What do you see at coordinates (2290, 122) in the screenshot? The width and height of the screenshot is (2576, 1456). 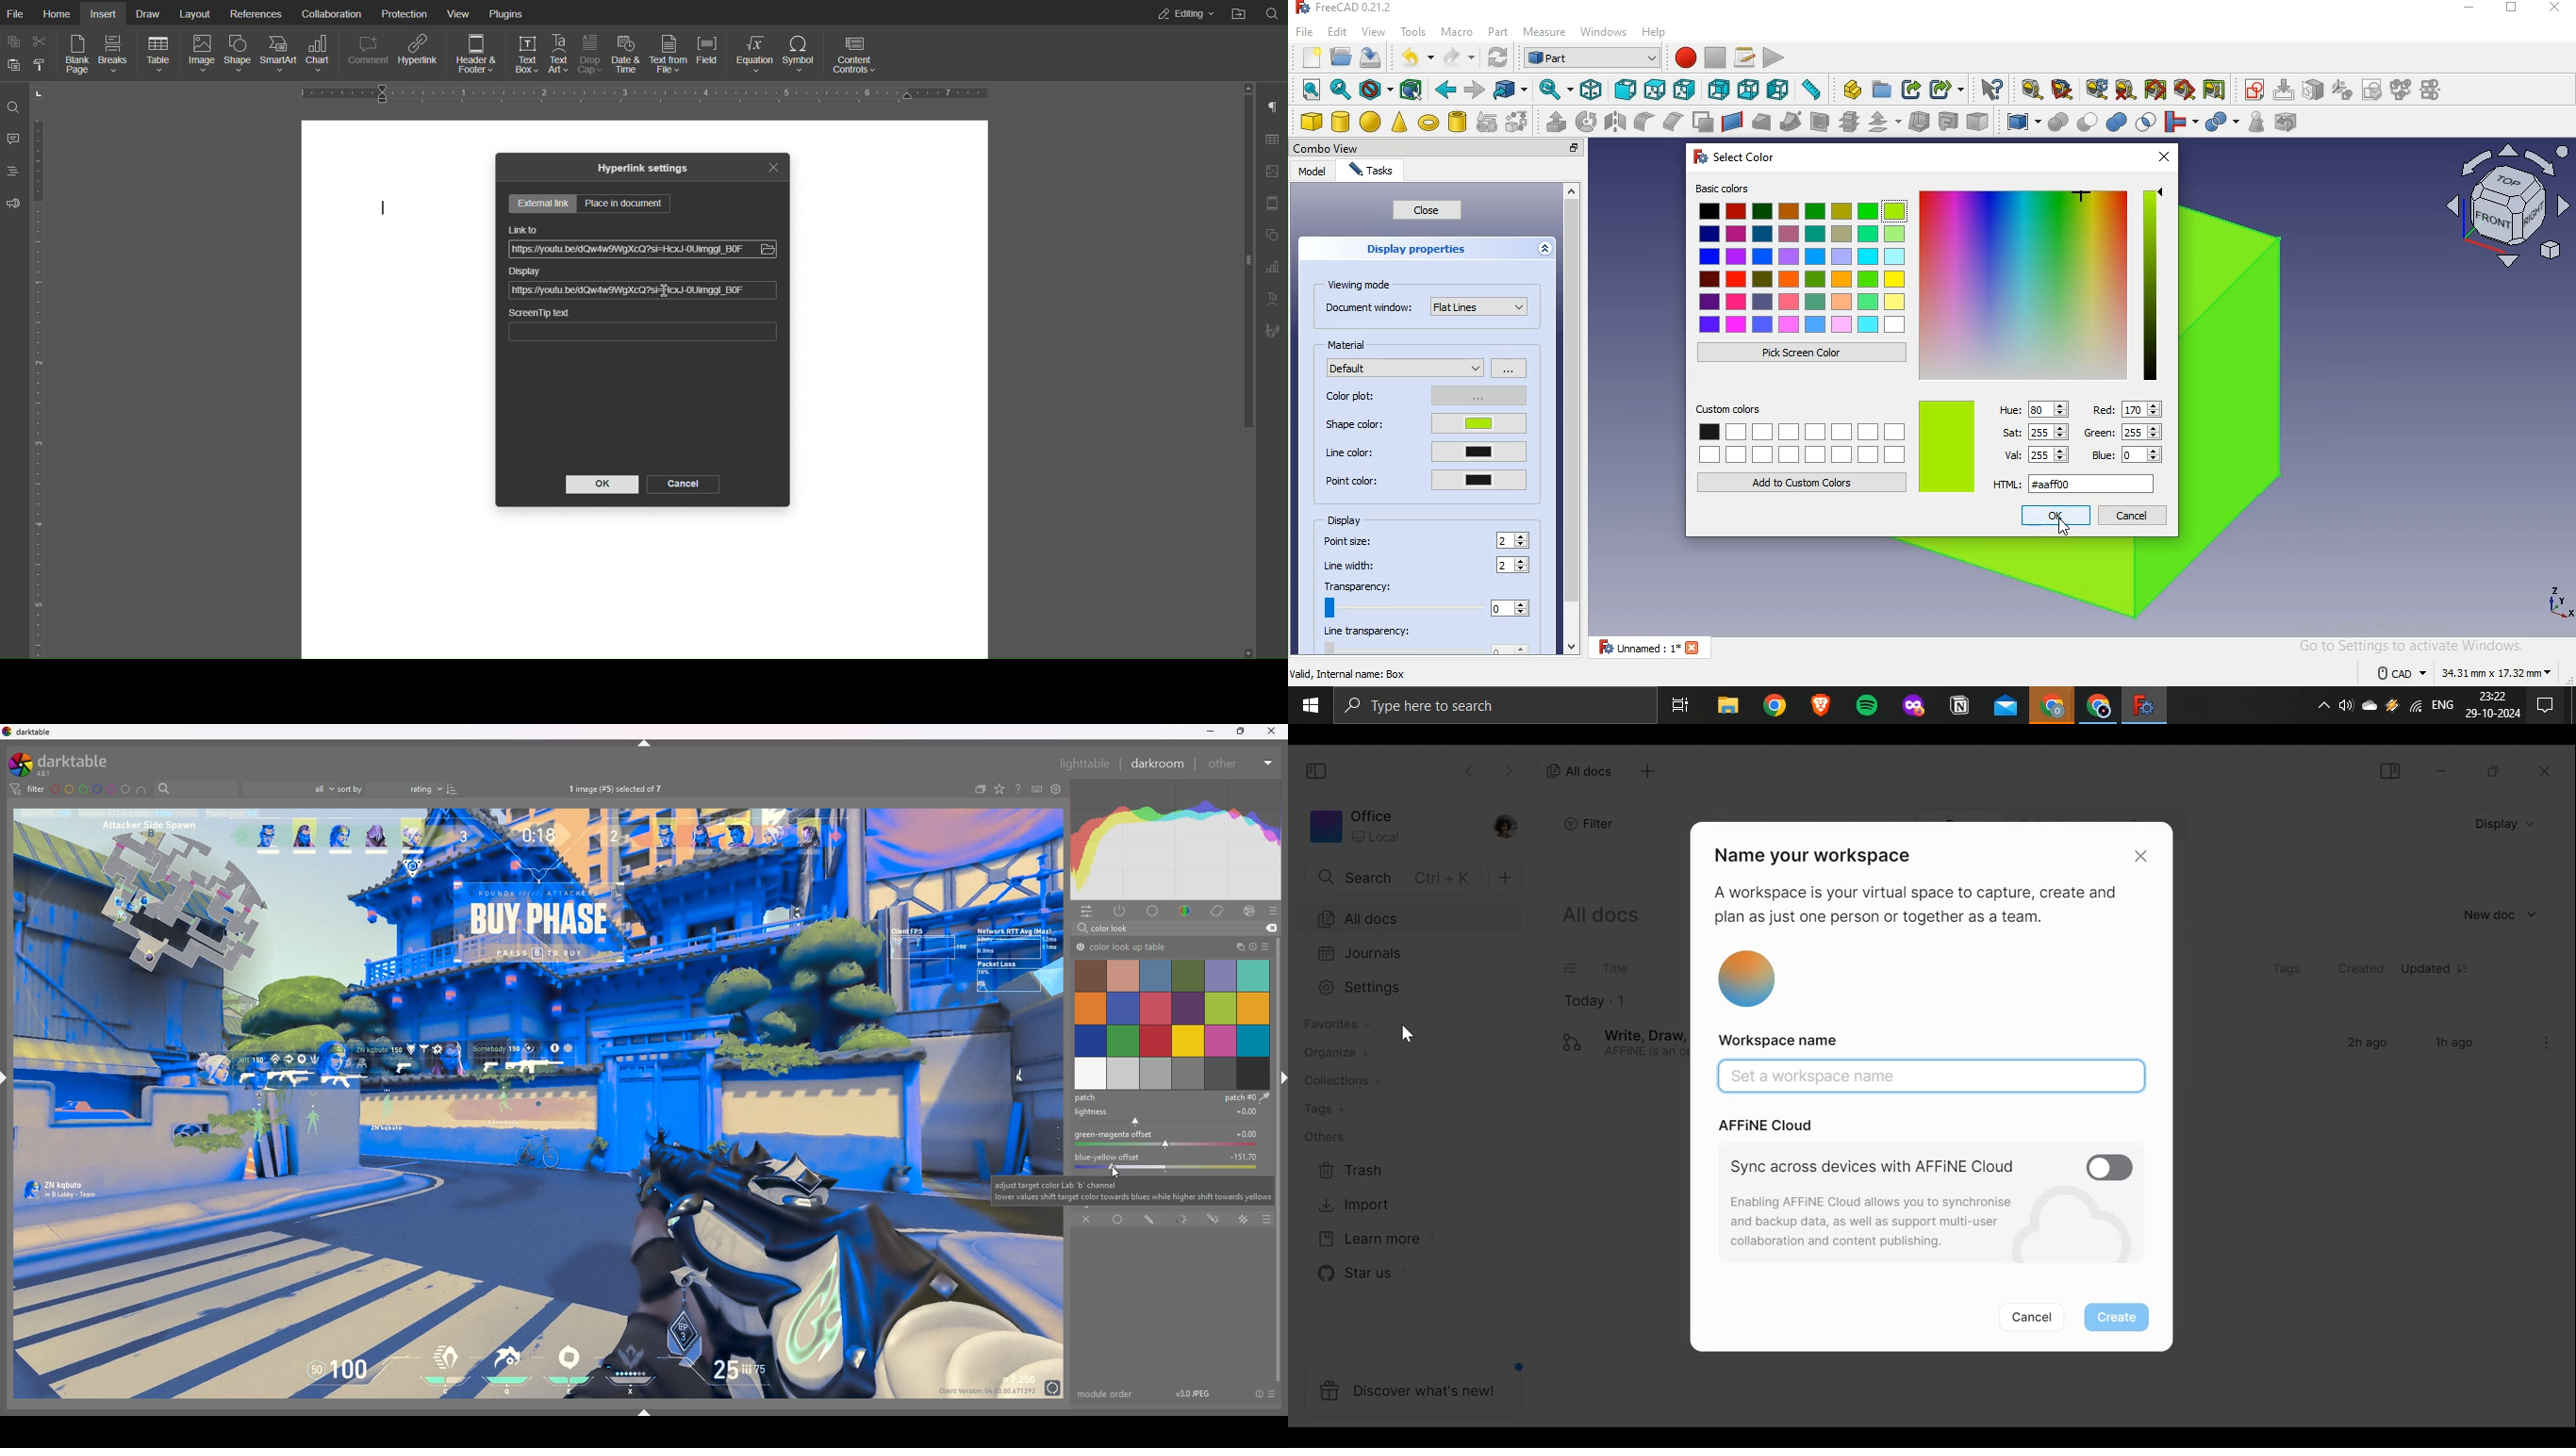 I see `defeaturing` at bounding box center [2290, 122].